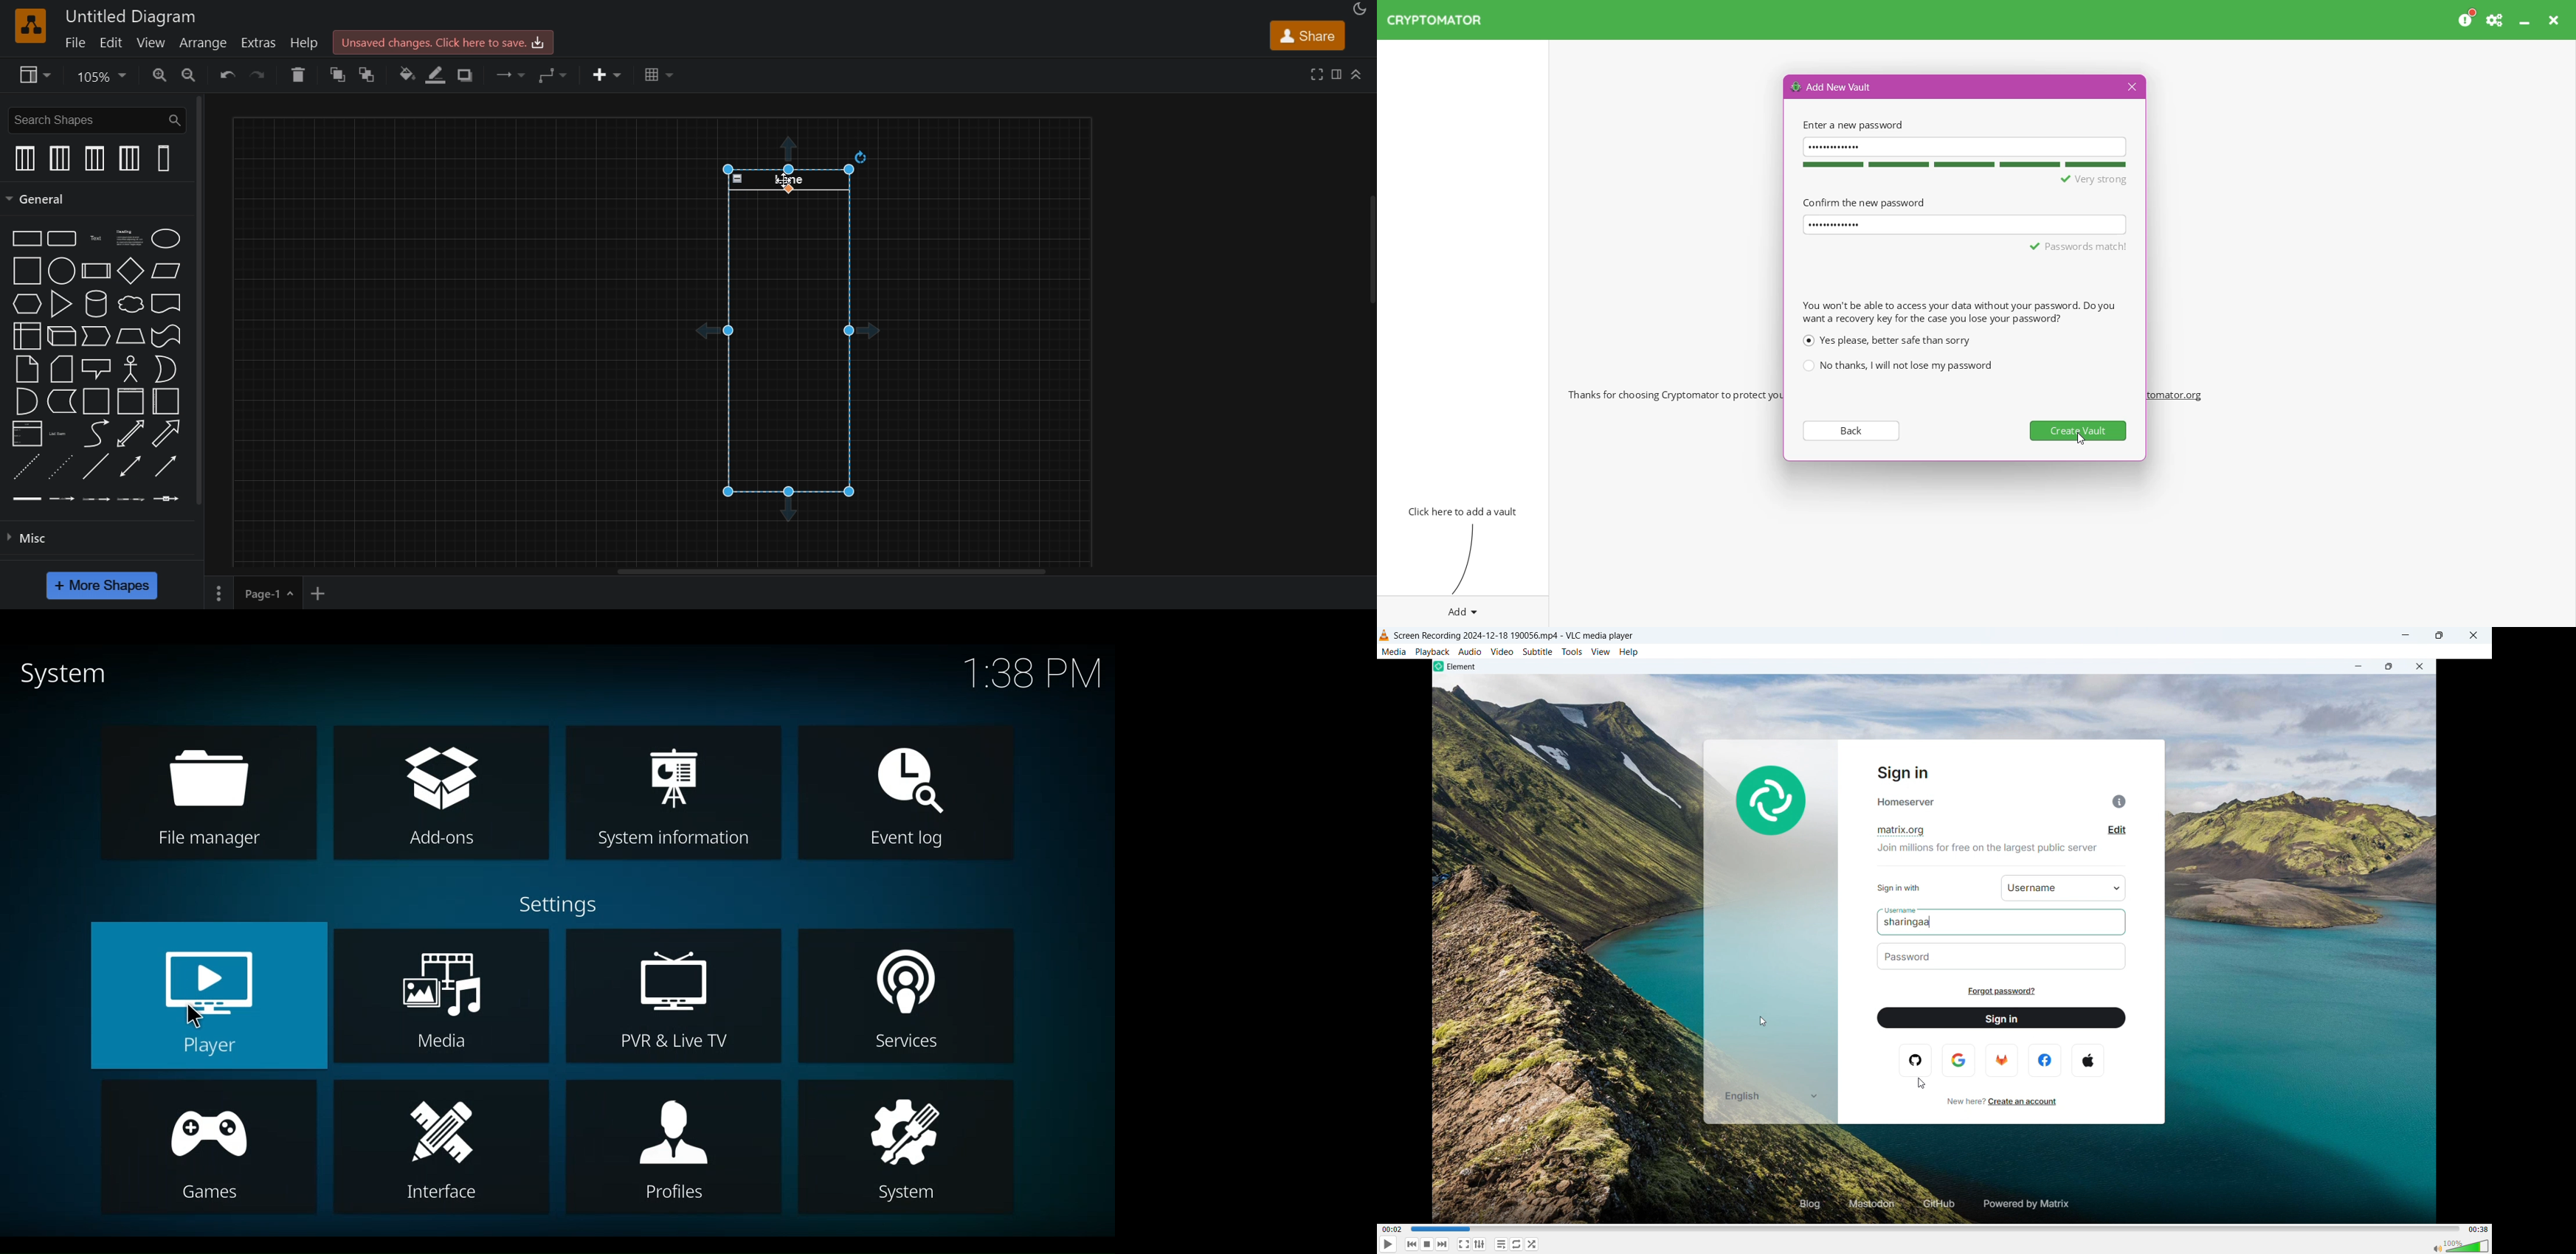 Image resolution: width=2576 pixels, height=1260 pixels. Describe the element at coordinates (134, 500) in the screenshot. I see `connector with 3 labels` at that location.